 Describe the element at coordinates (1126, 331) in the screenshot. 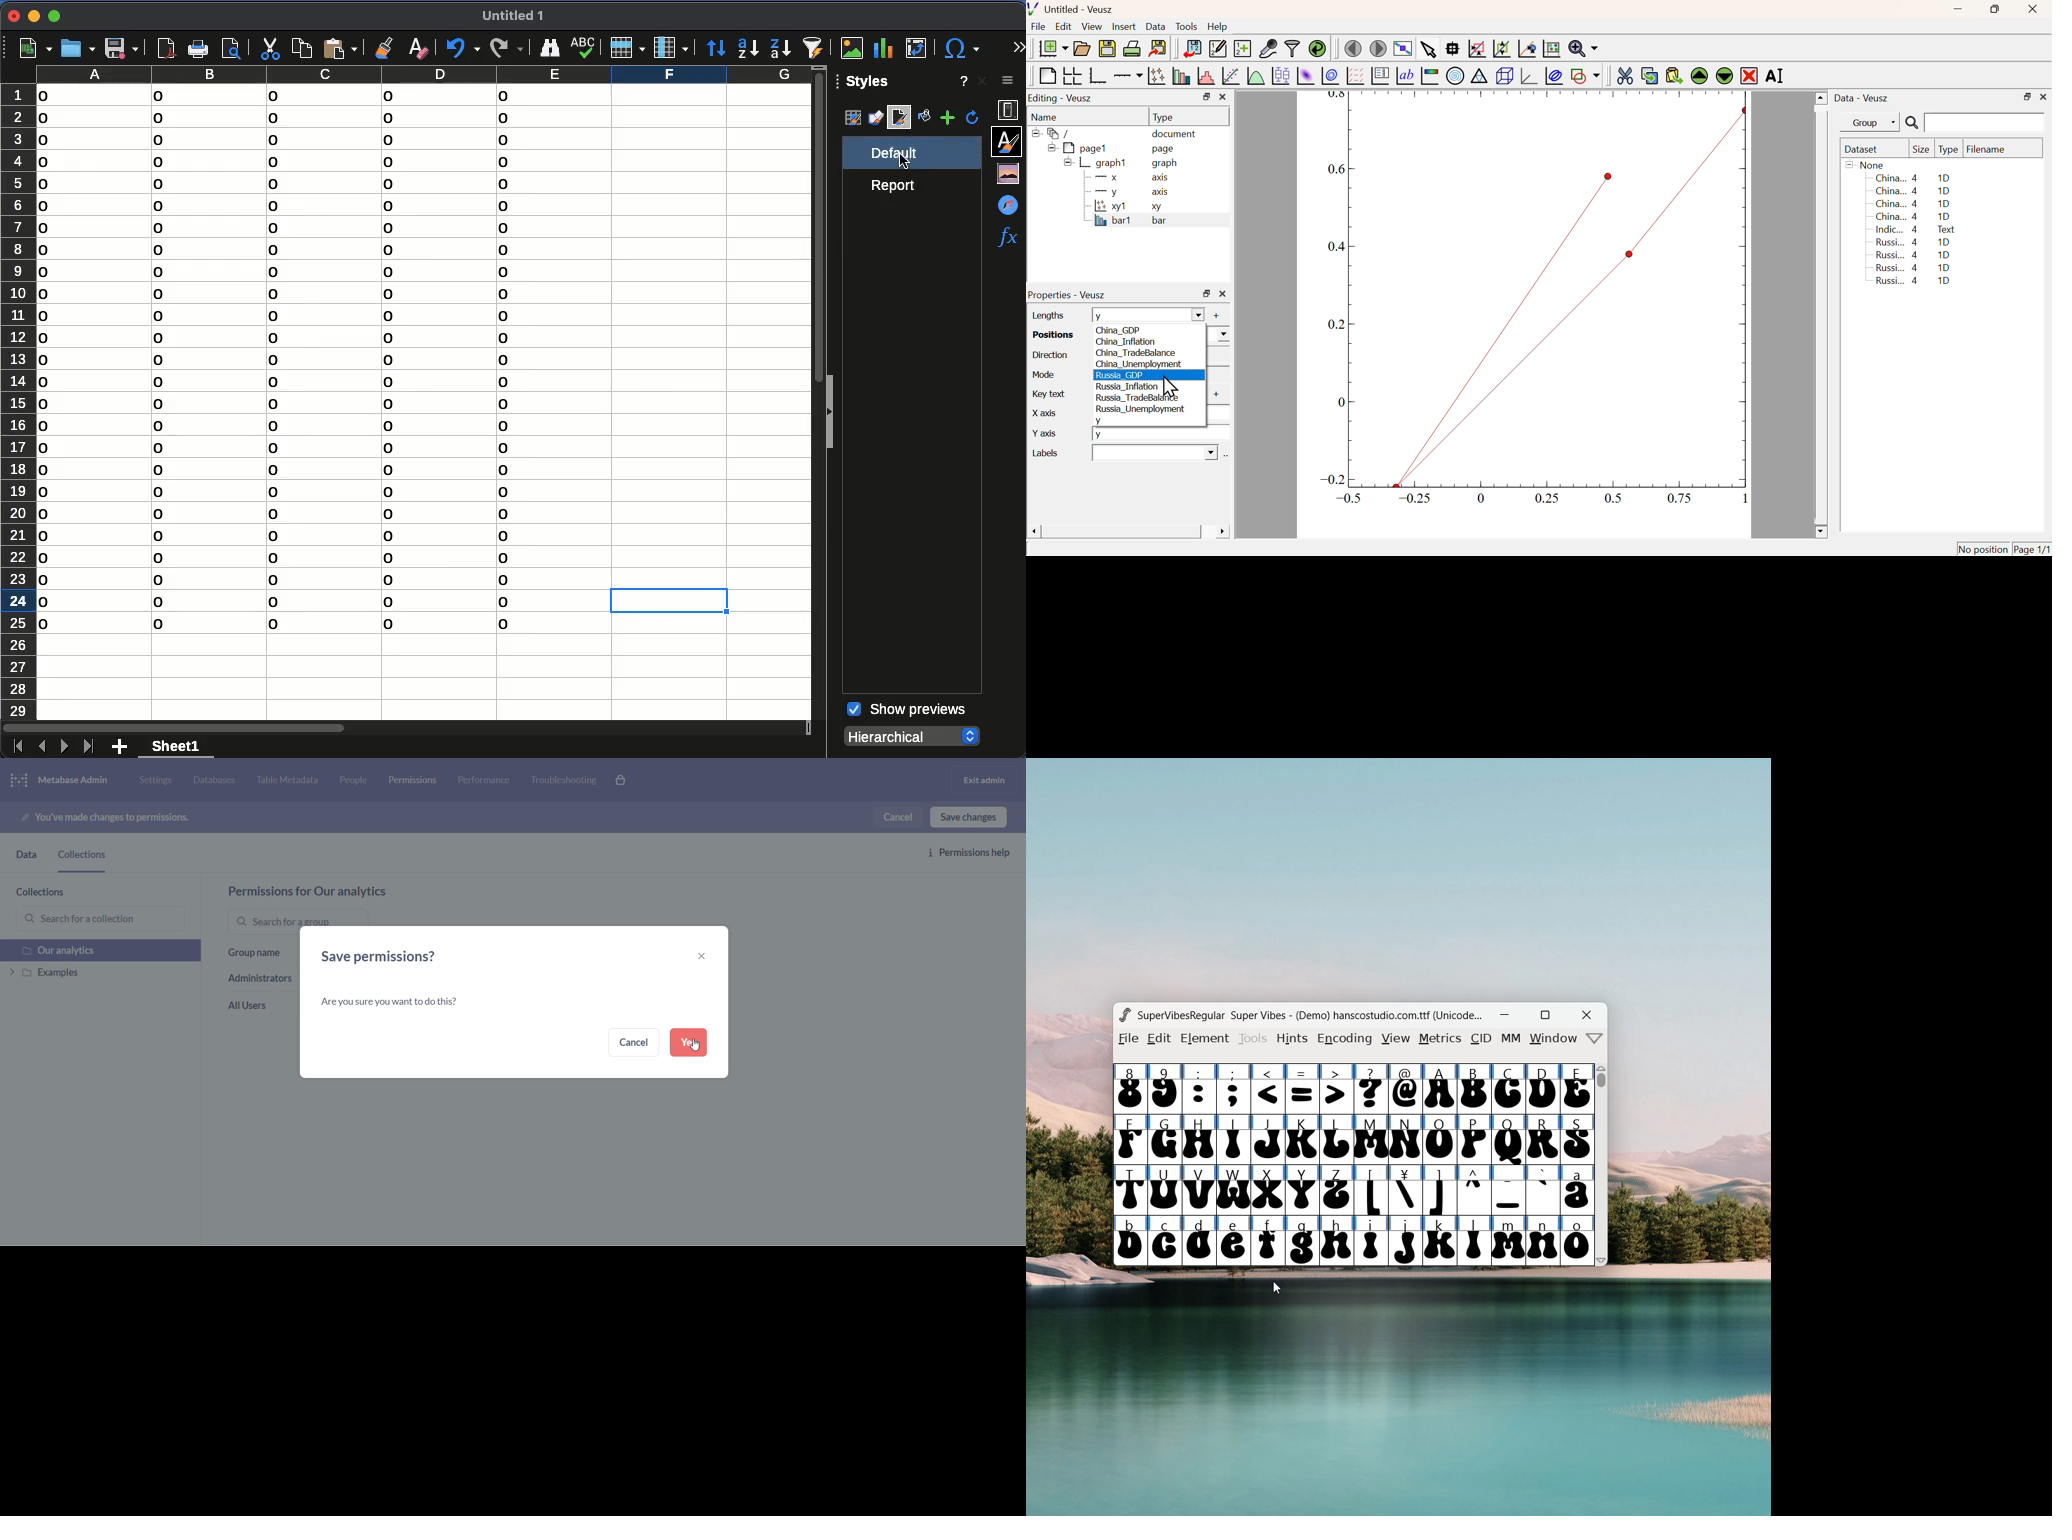

I see `China_GDP` at that location.